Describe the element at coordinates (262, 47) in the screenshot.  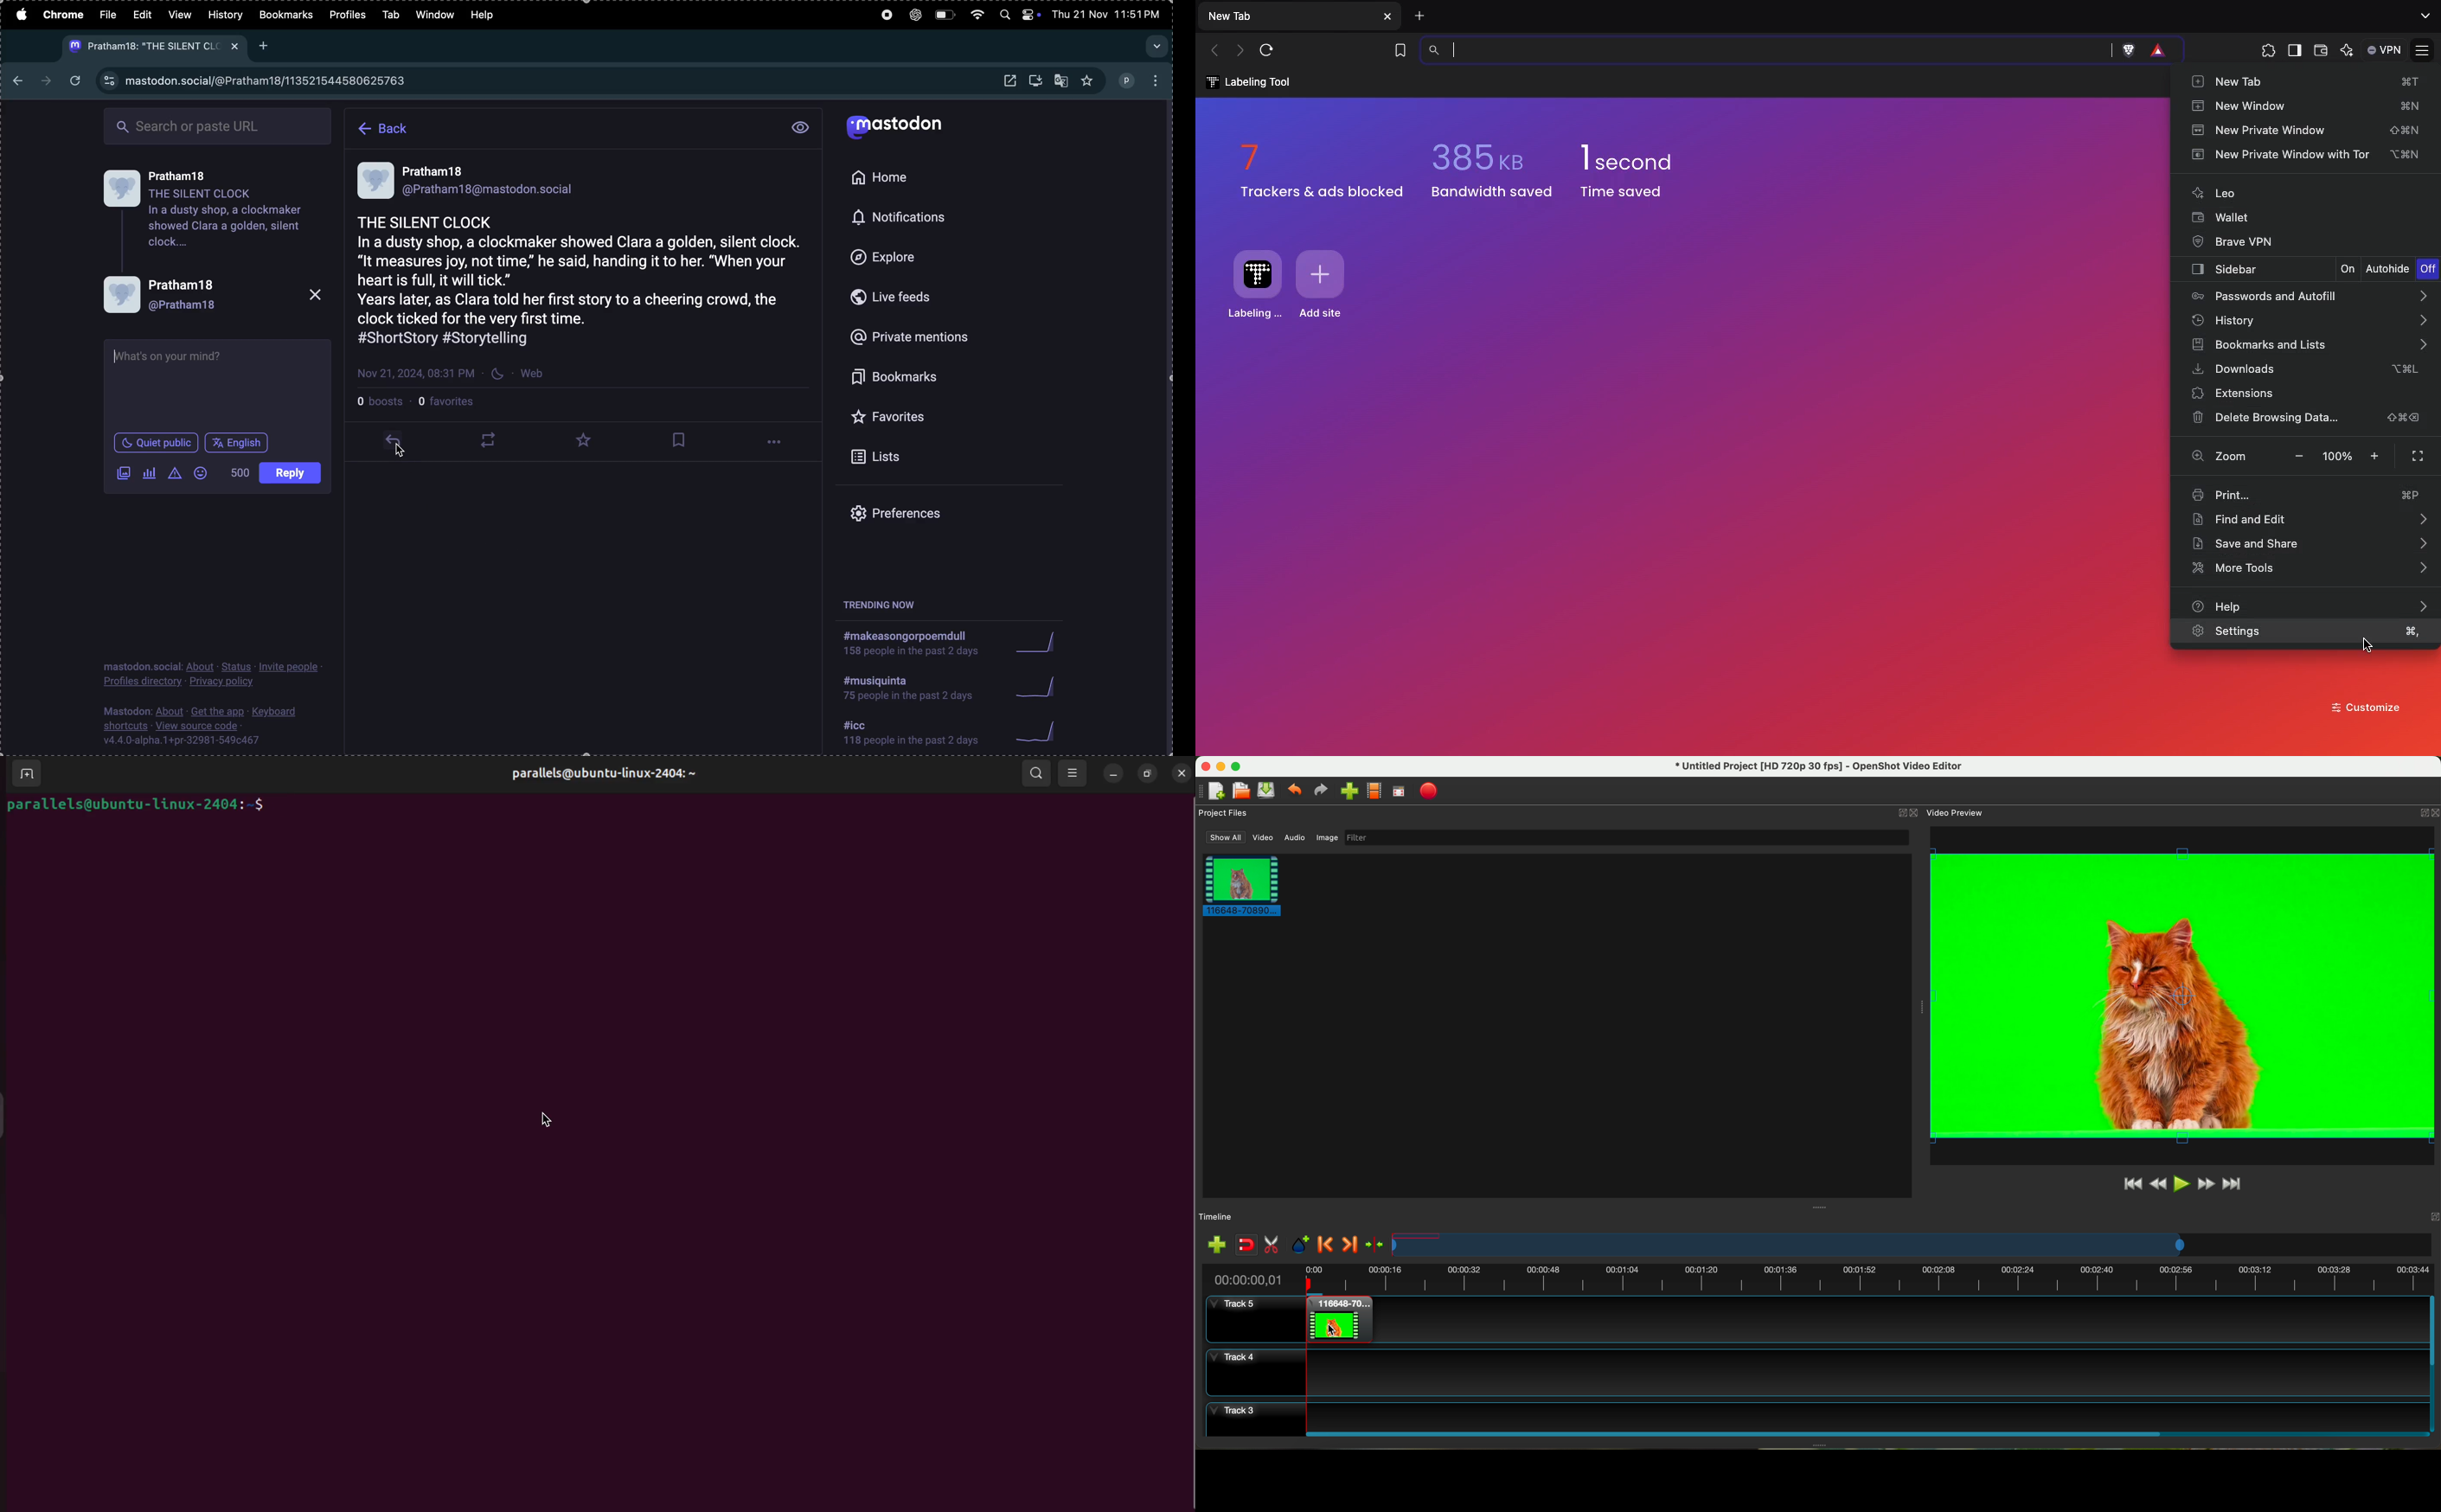
I see `Add new tab` at that location.